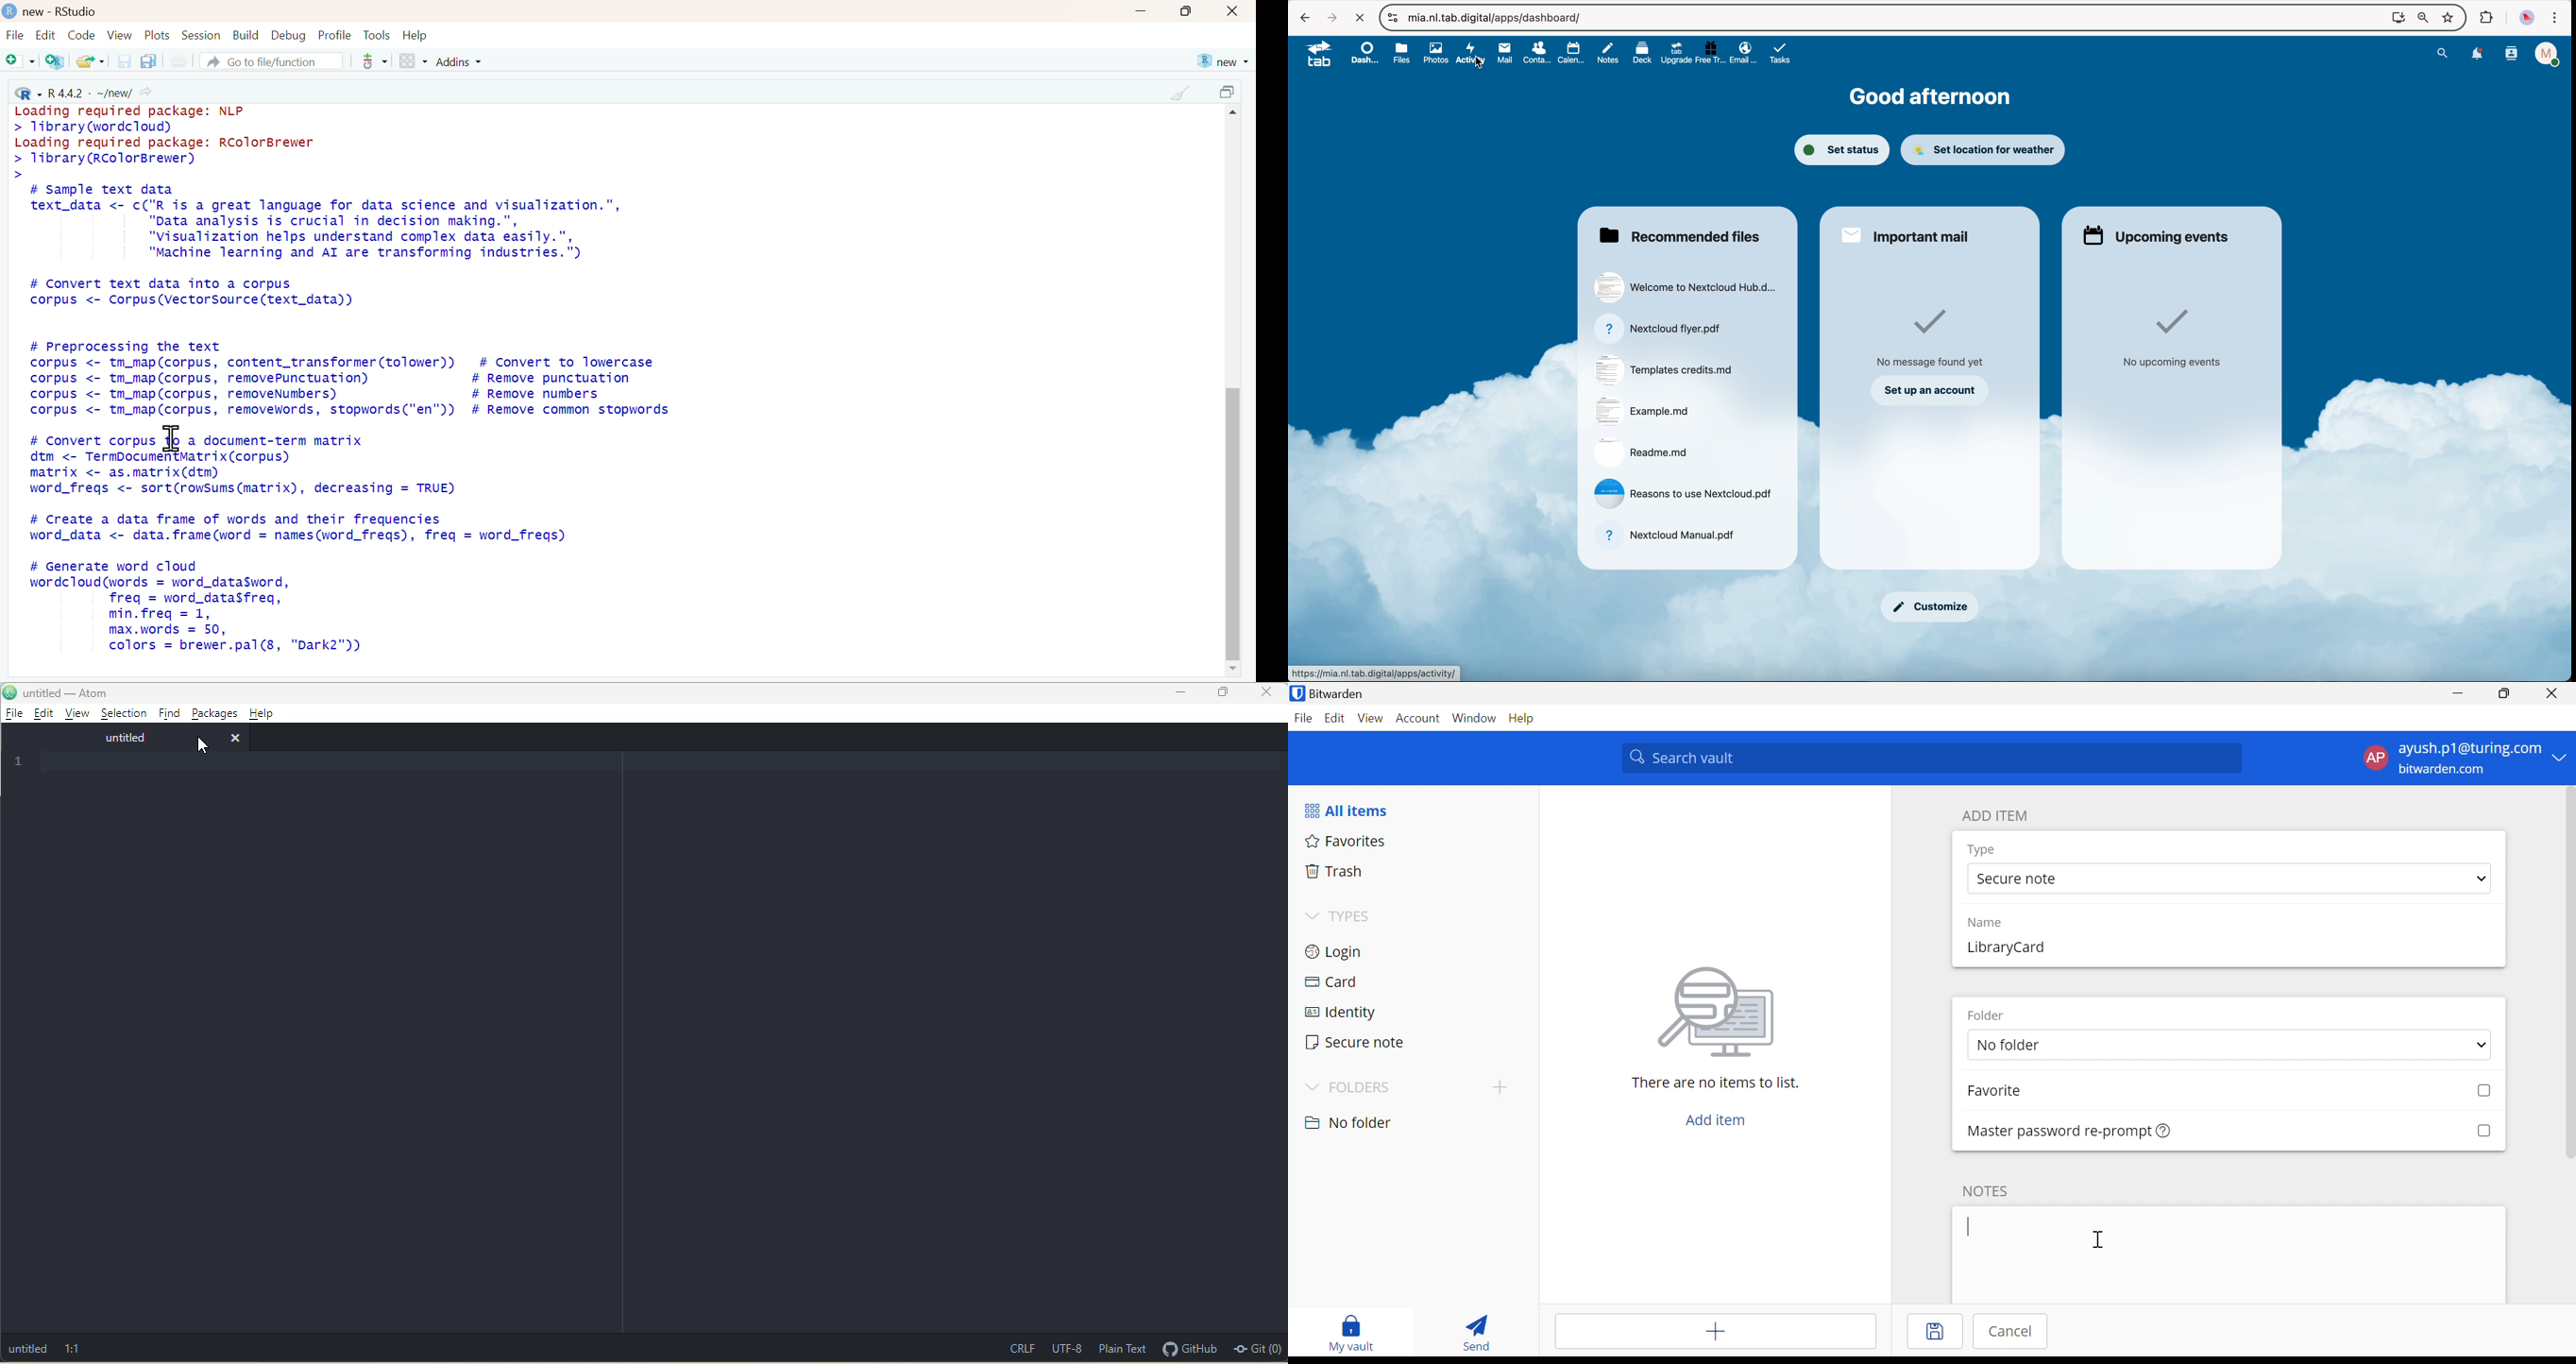  What do you see at coordinates (1482, 66) in the screenshot?
I see `cursor` at bounding box center [1482, 66].